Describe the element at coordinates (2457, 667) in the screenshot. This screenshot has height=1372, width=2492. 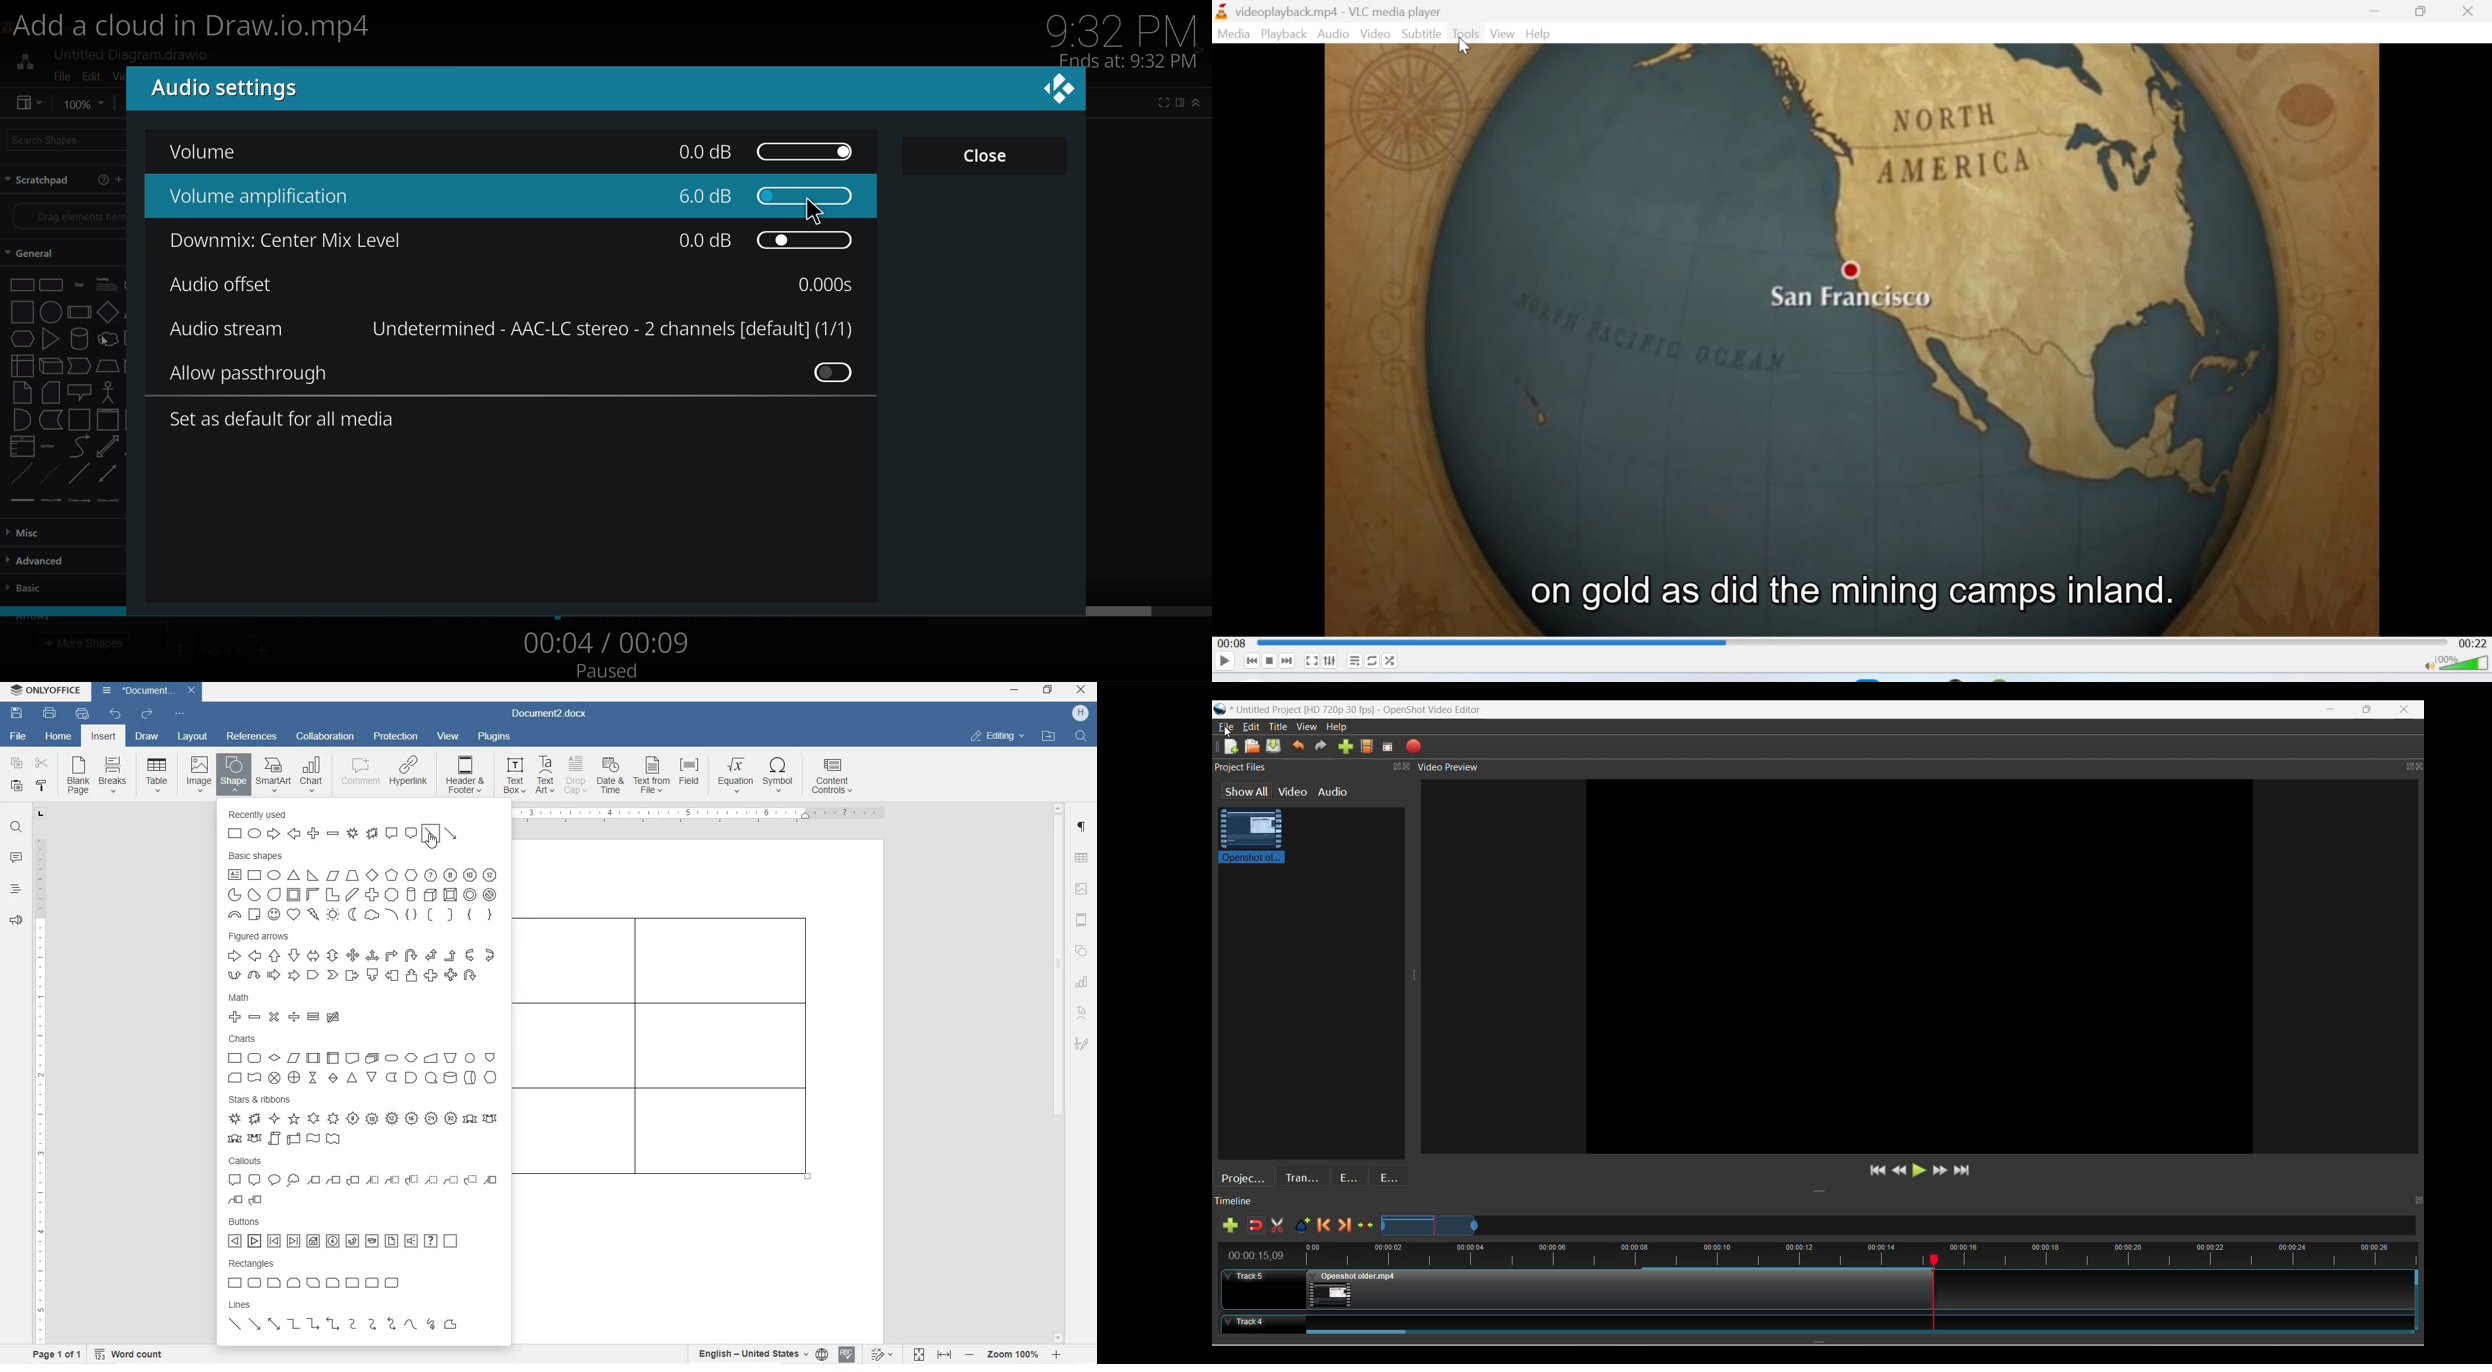
I see `Volume` at that location.